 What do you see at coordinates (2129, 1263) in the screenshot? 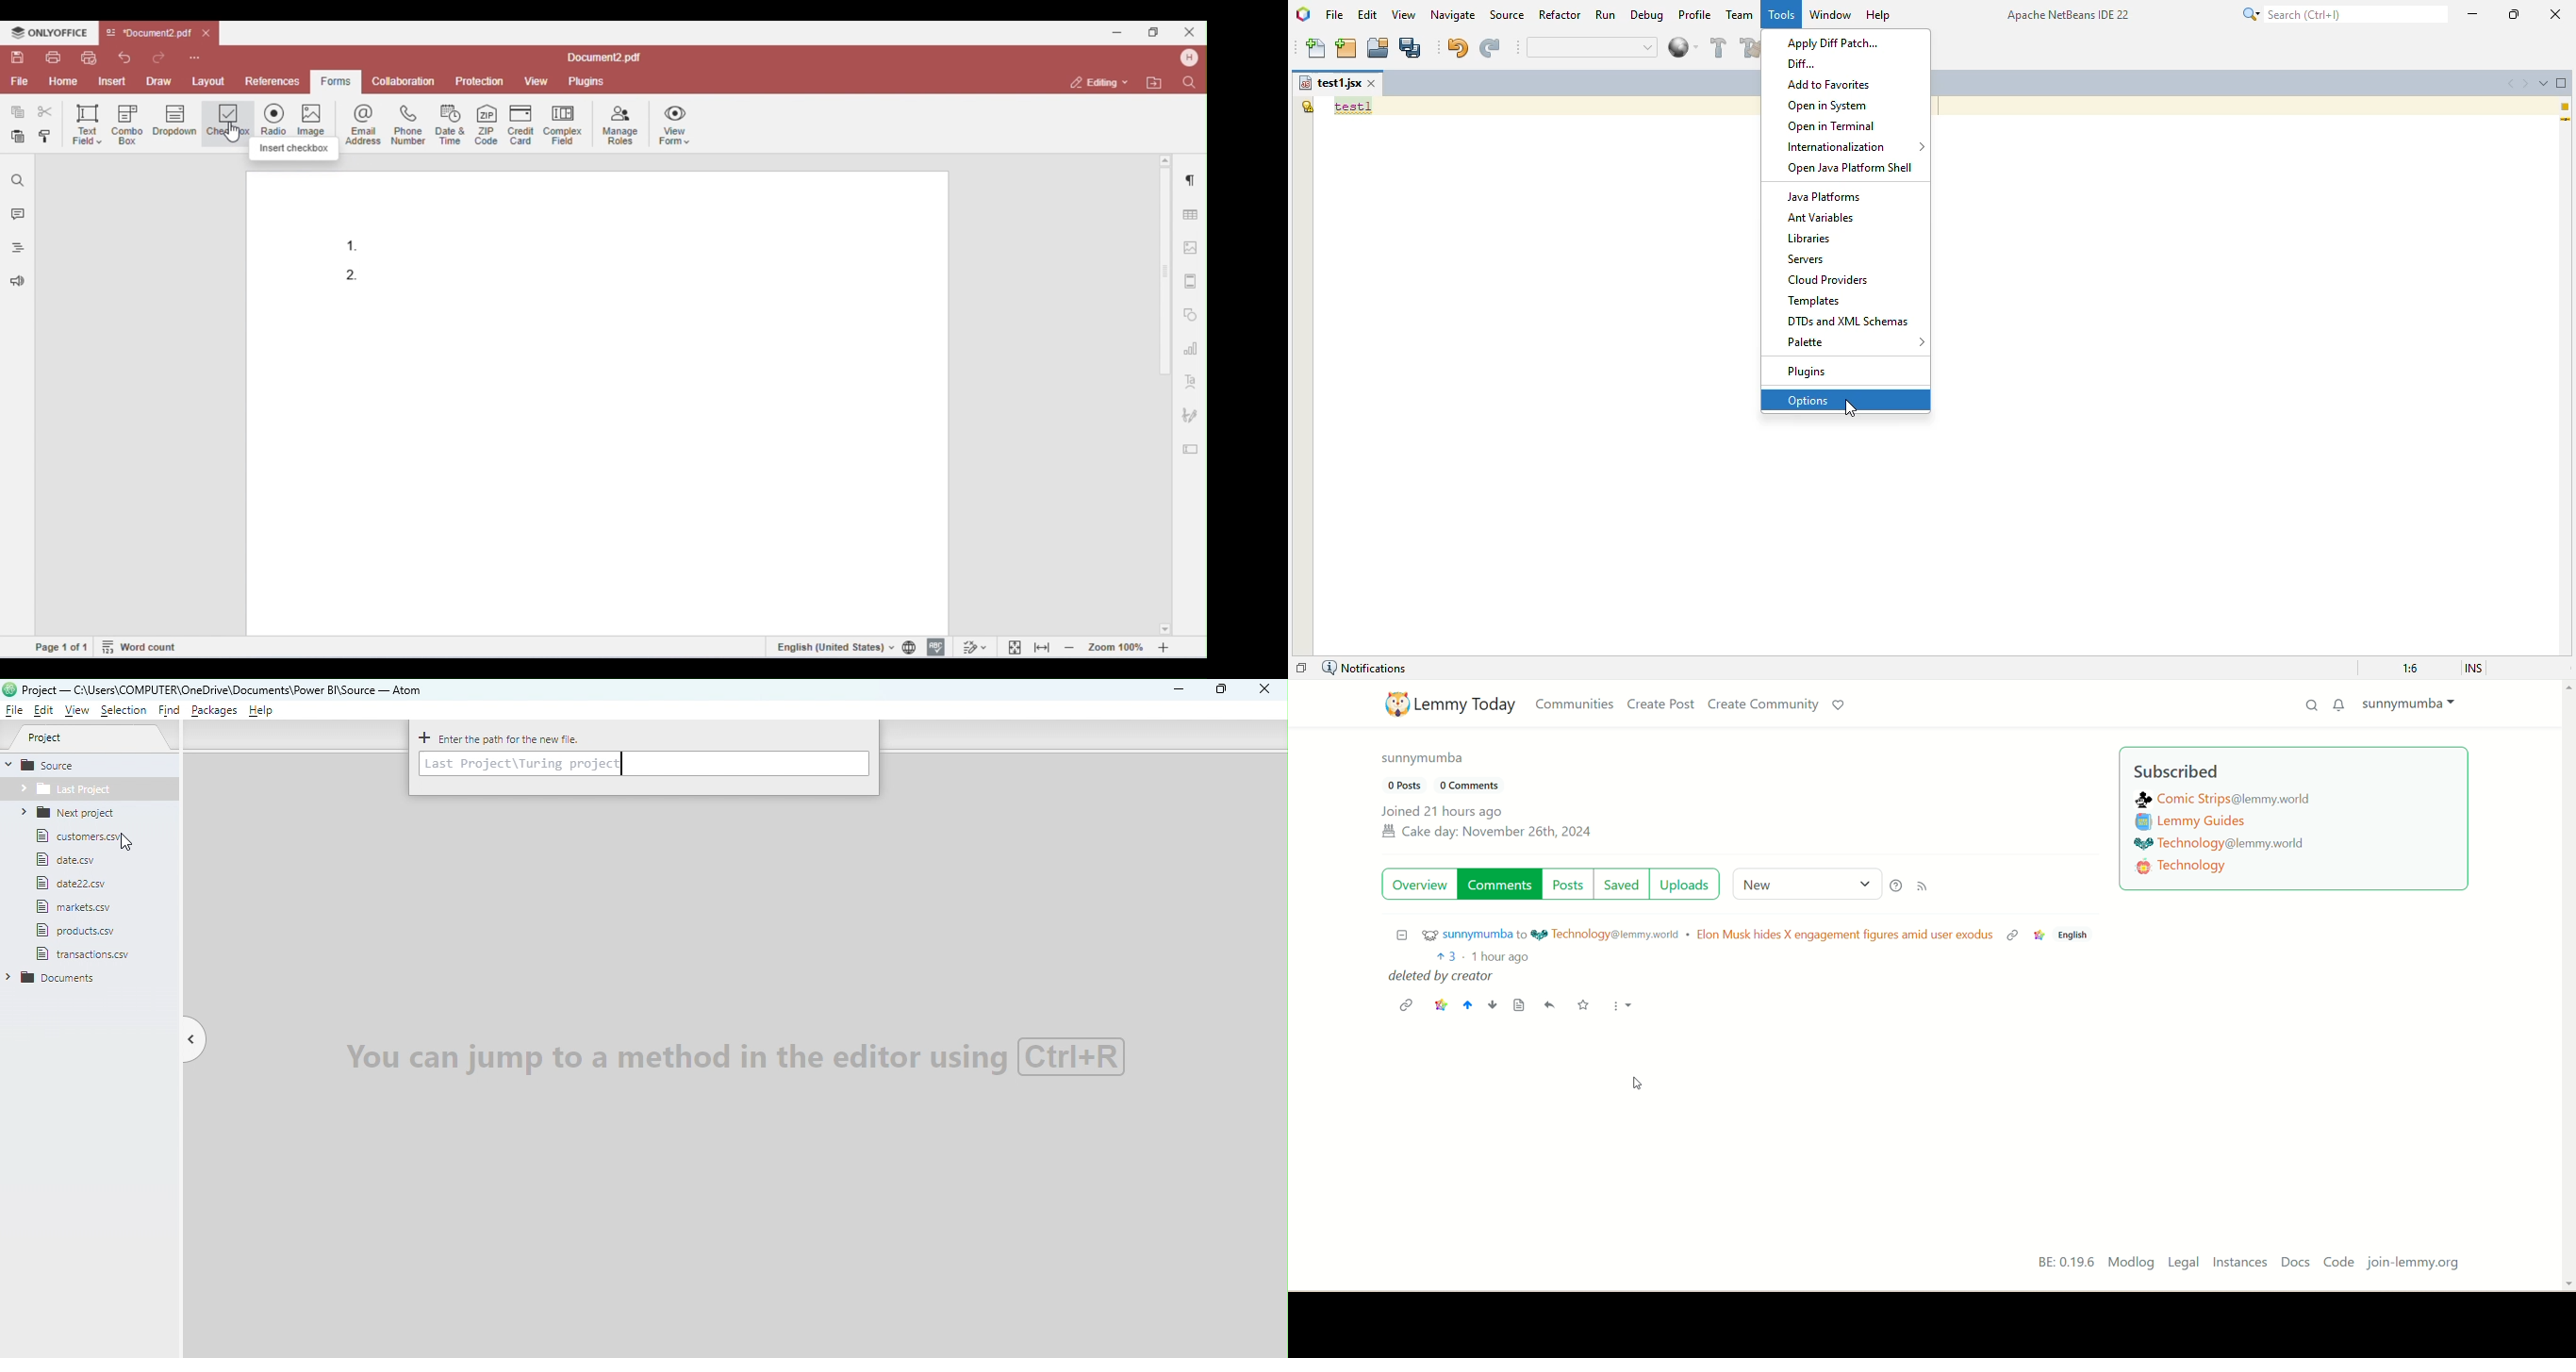
I see `Modlog` at bounding box center [2129, 1263].